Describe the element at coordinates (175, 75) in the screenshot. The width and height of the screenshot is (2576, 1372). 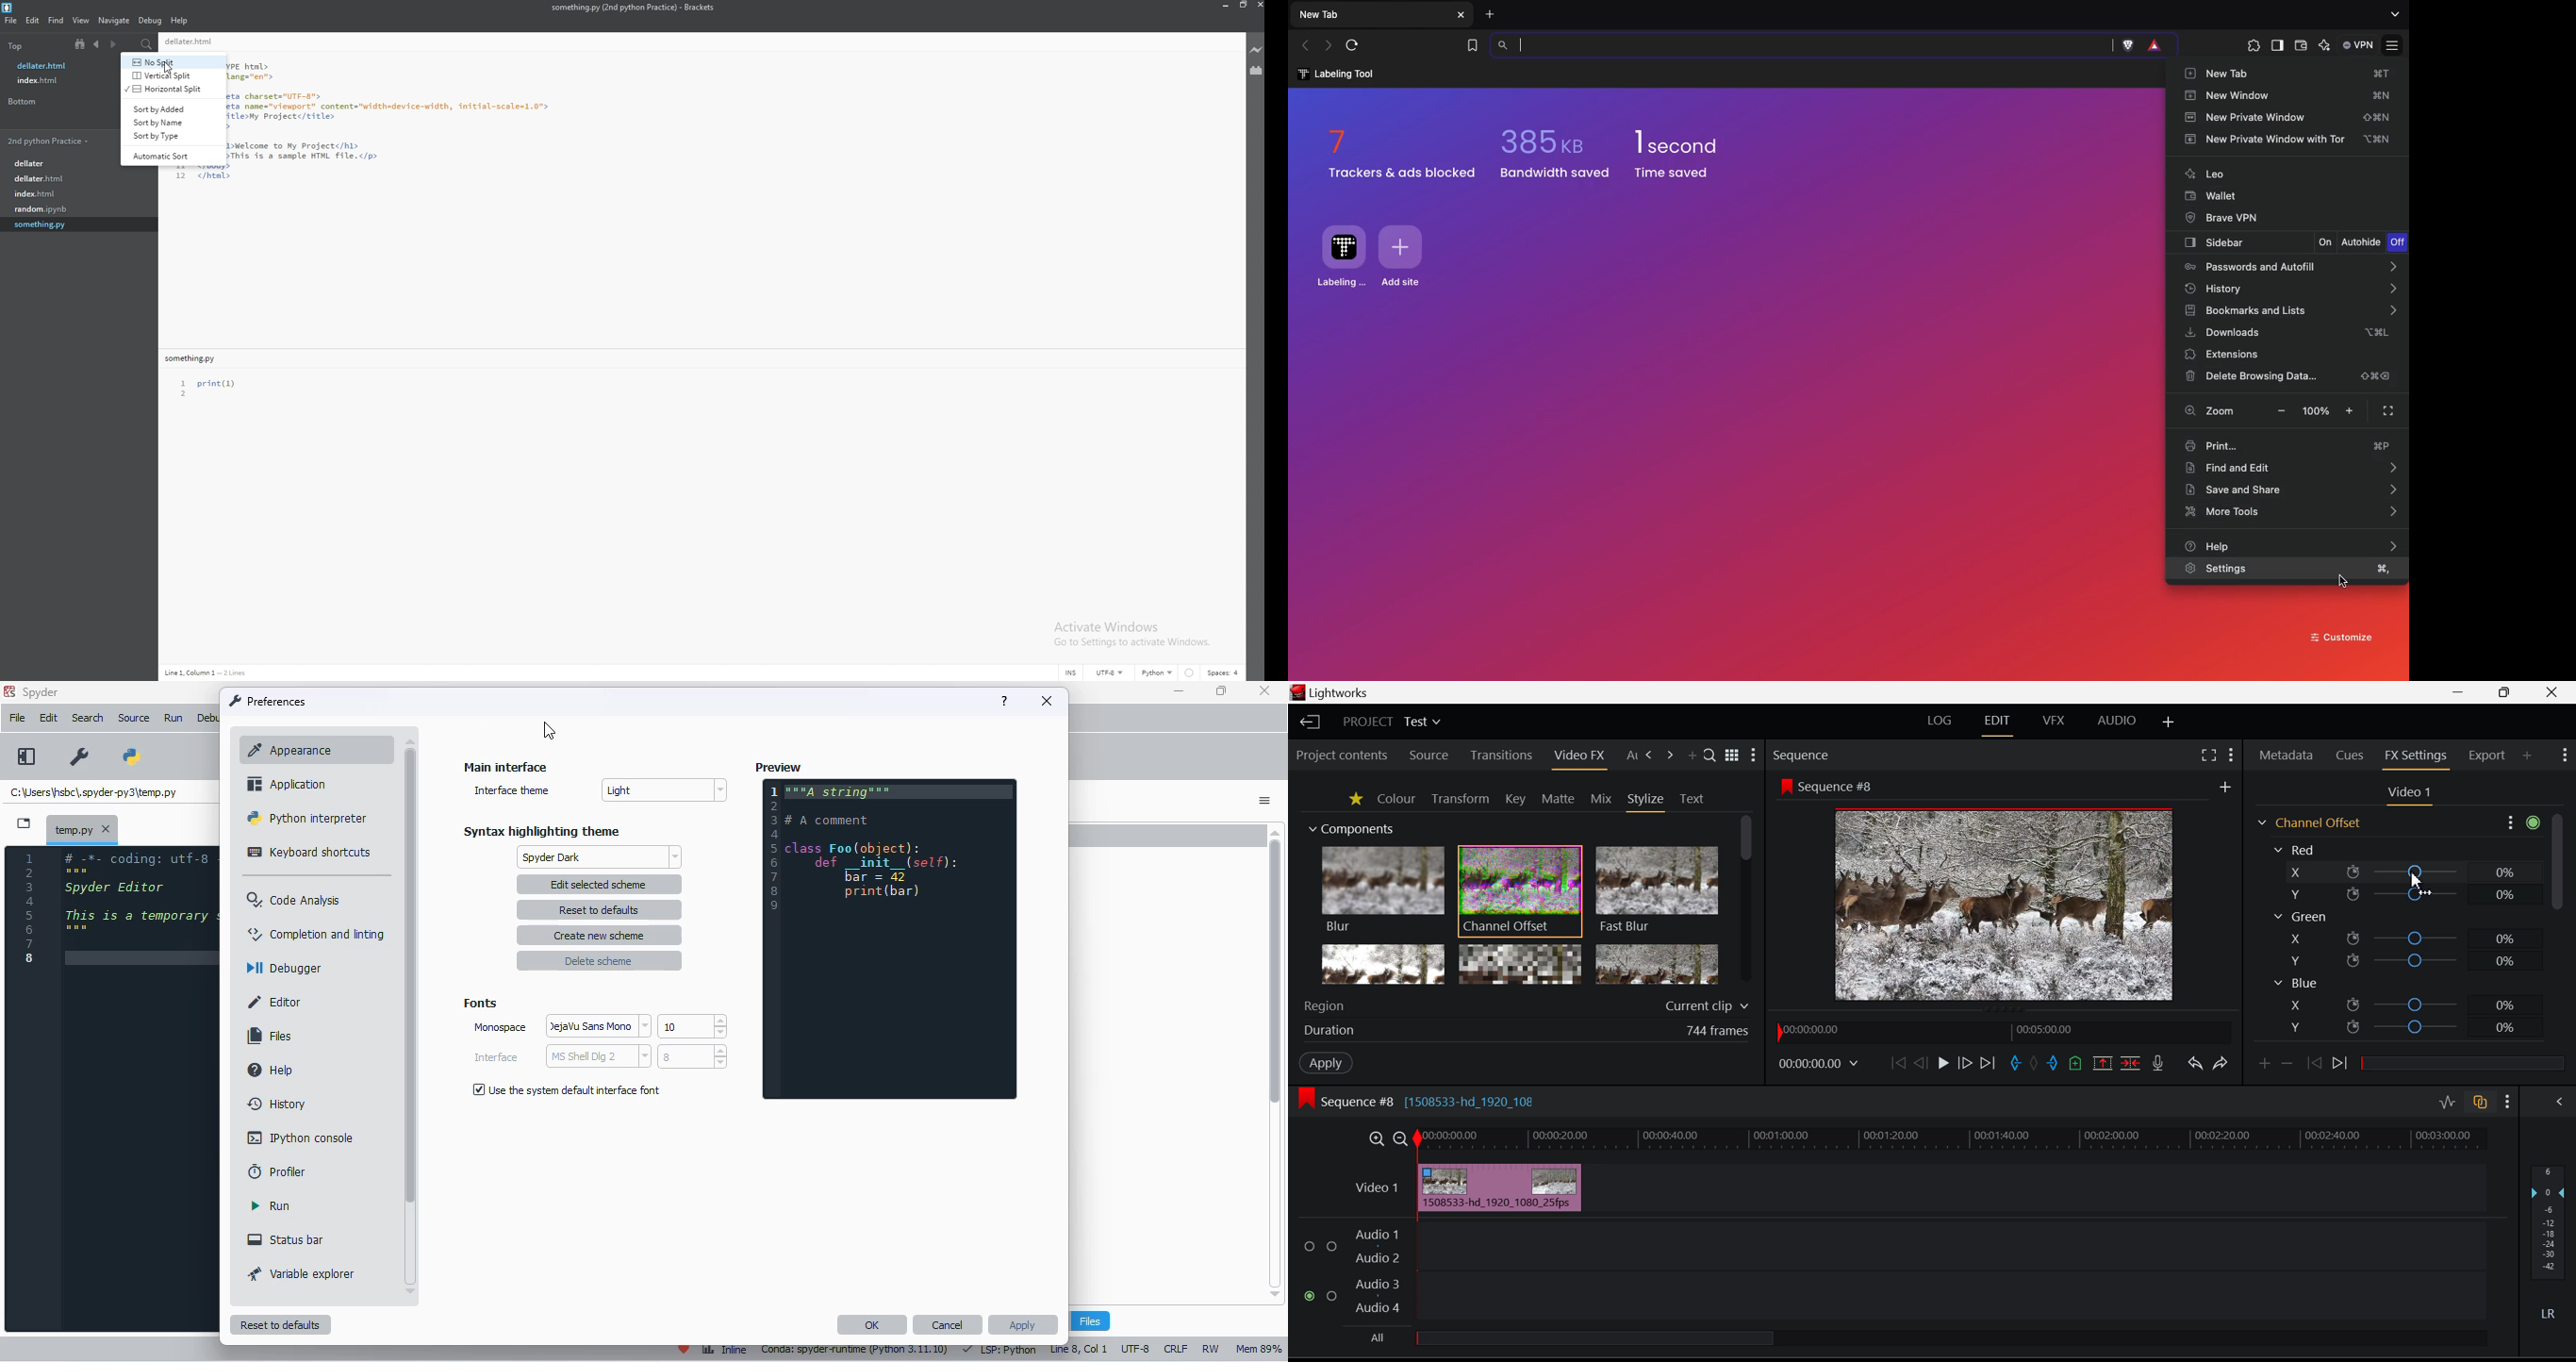
I see `vertical split` at that location.